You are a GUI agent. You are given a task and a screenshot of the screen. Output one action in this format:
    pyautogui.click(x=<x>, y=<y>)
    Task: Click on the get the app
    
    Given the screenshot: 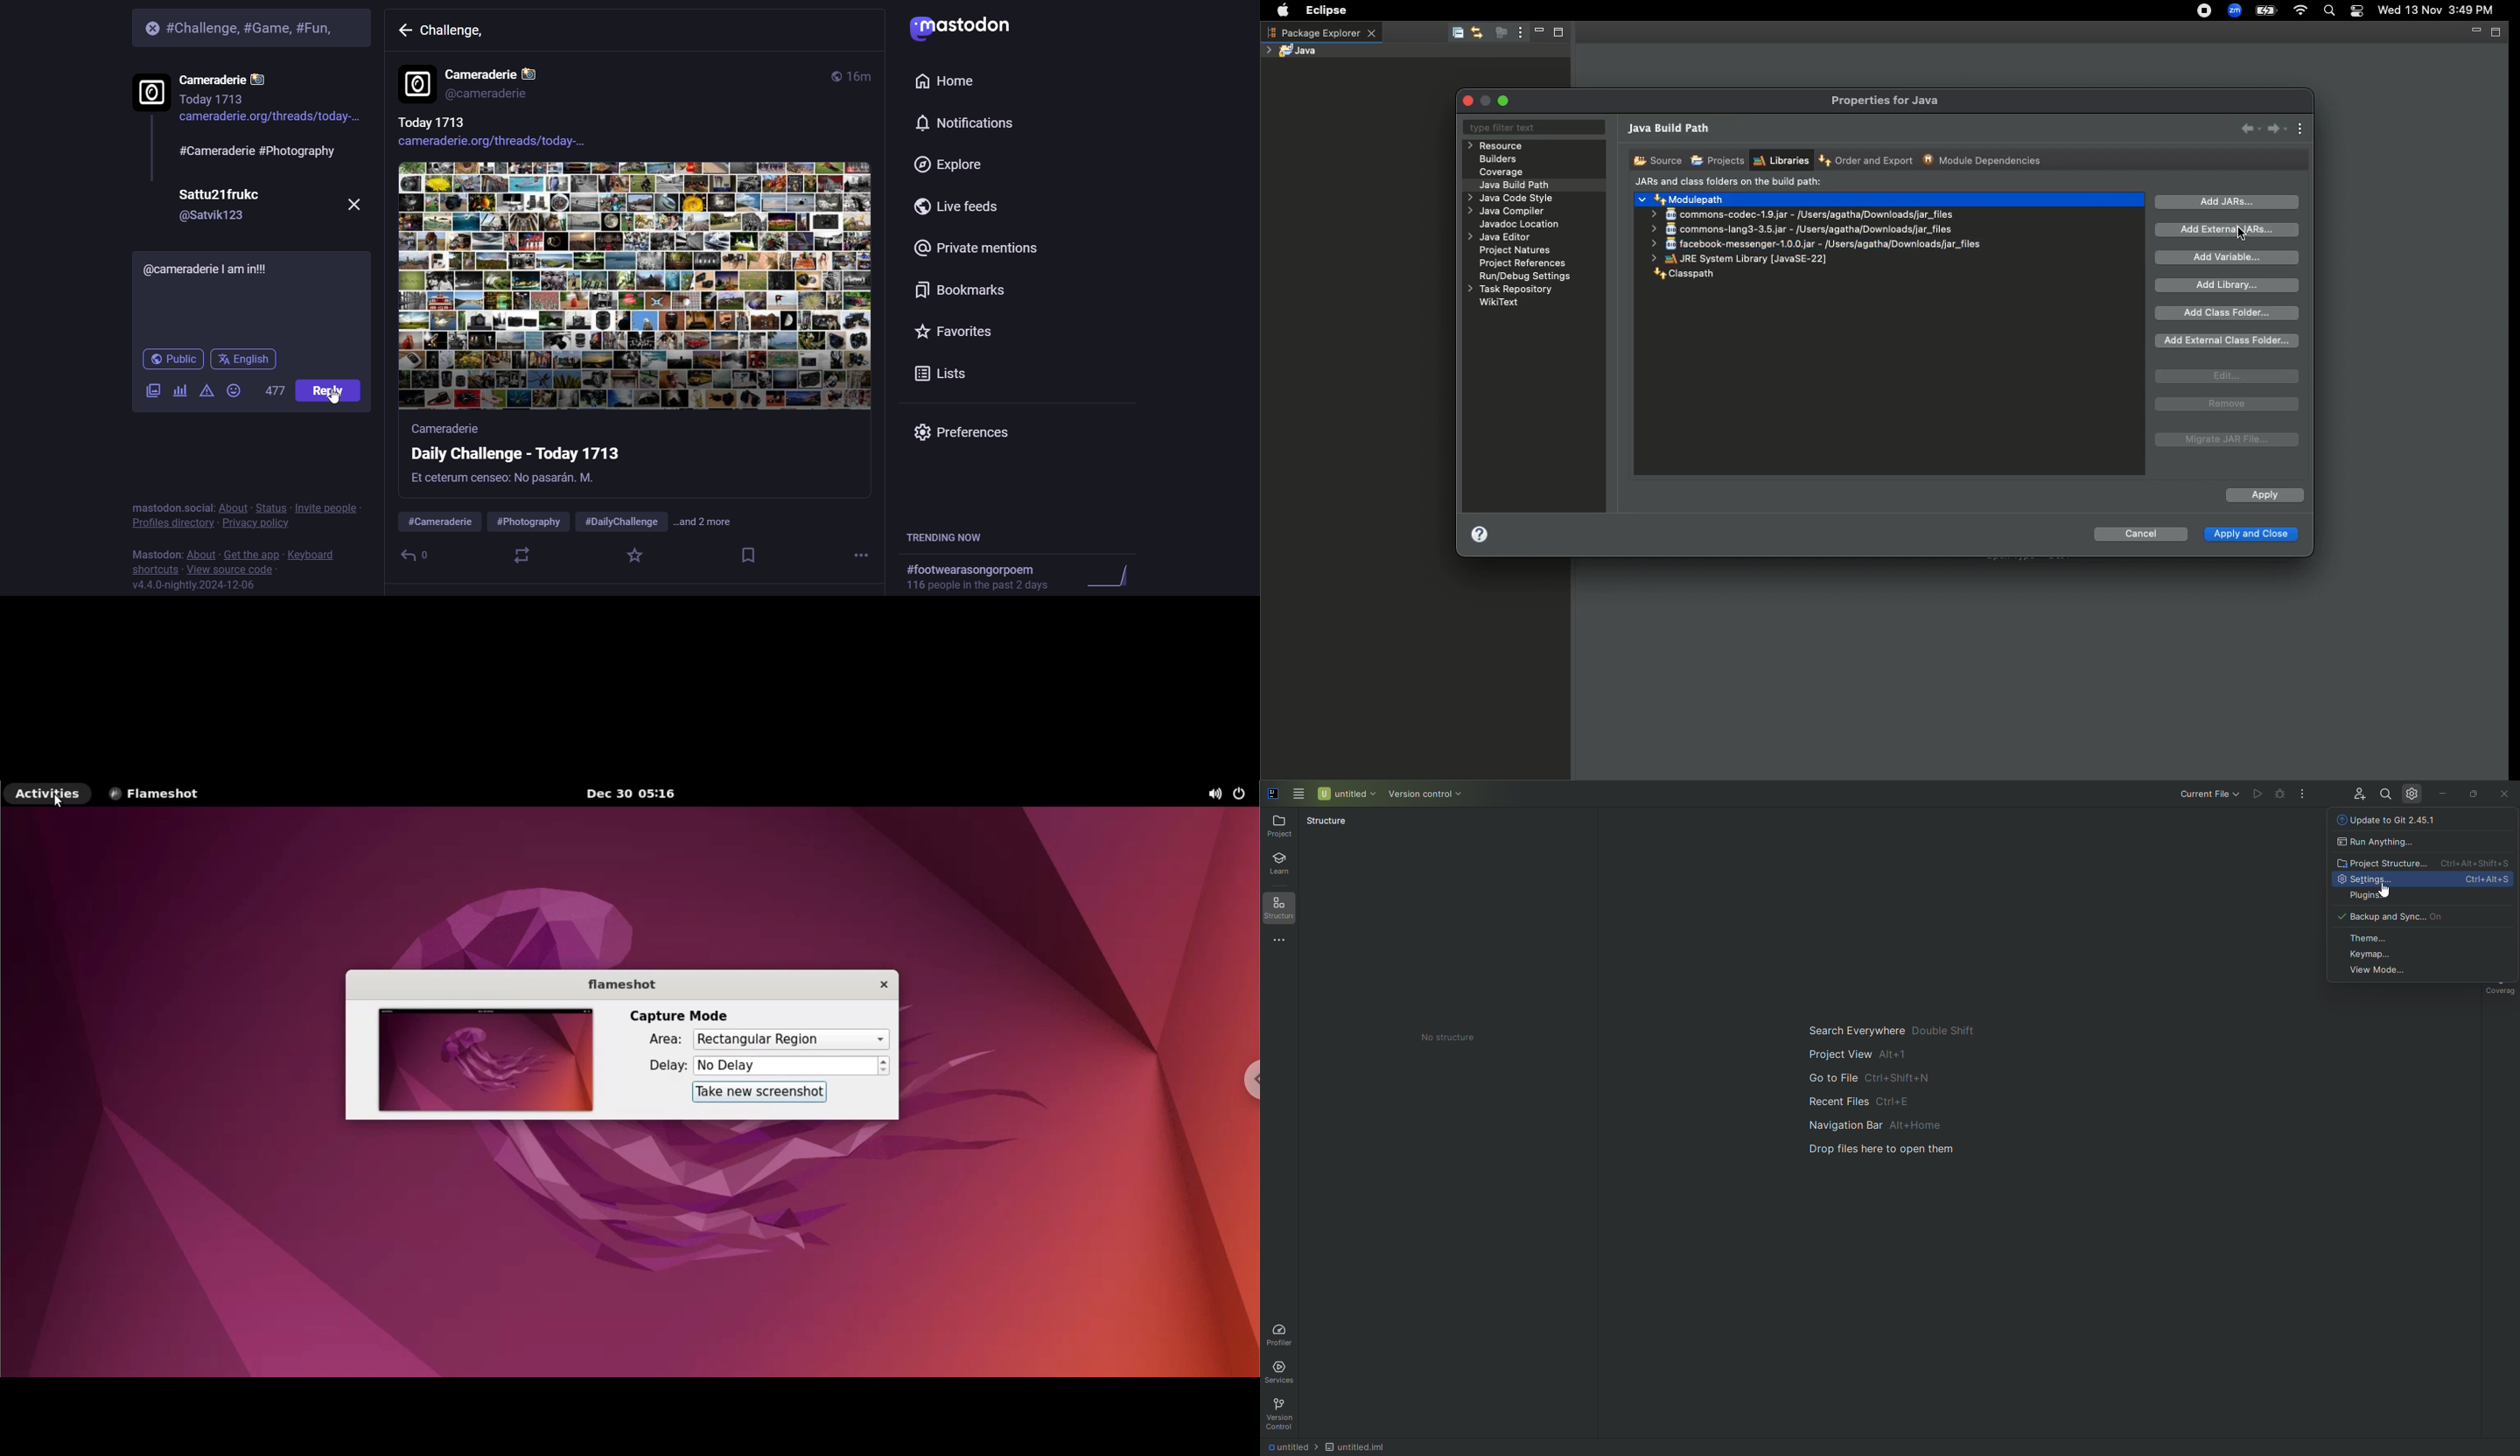 What is the action you would take?
    pyautogui.click(x=251, y=553)
    